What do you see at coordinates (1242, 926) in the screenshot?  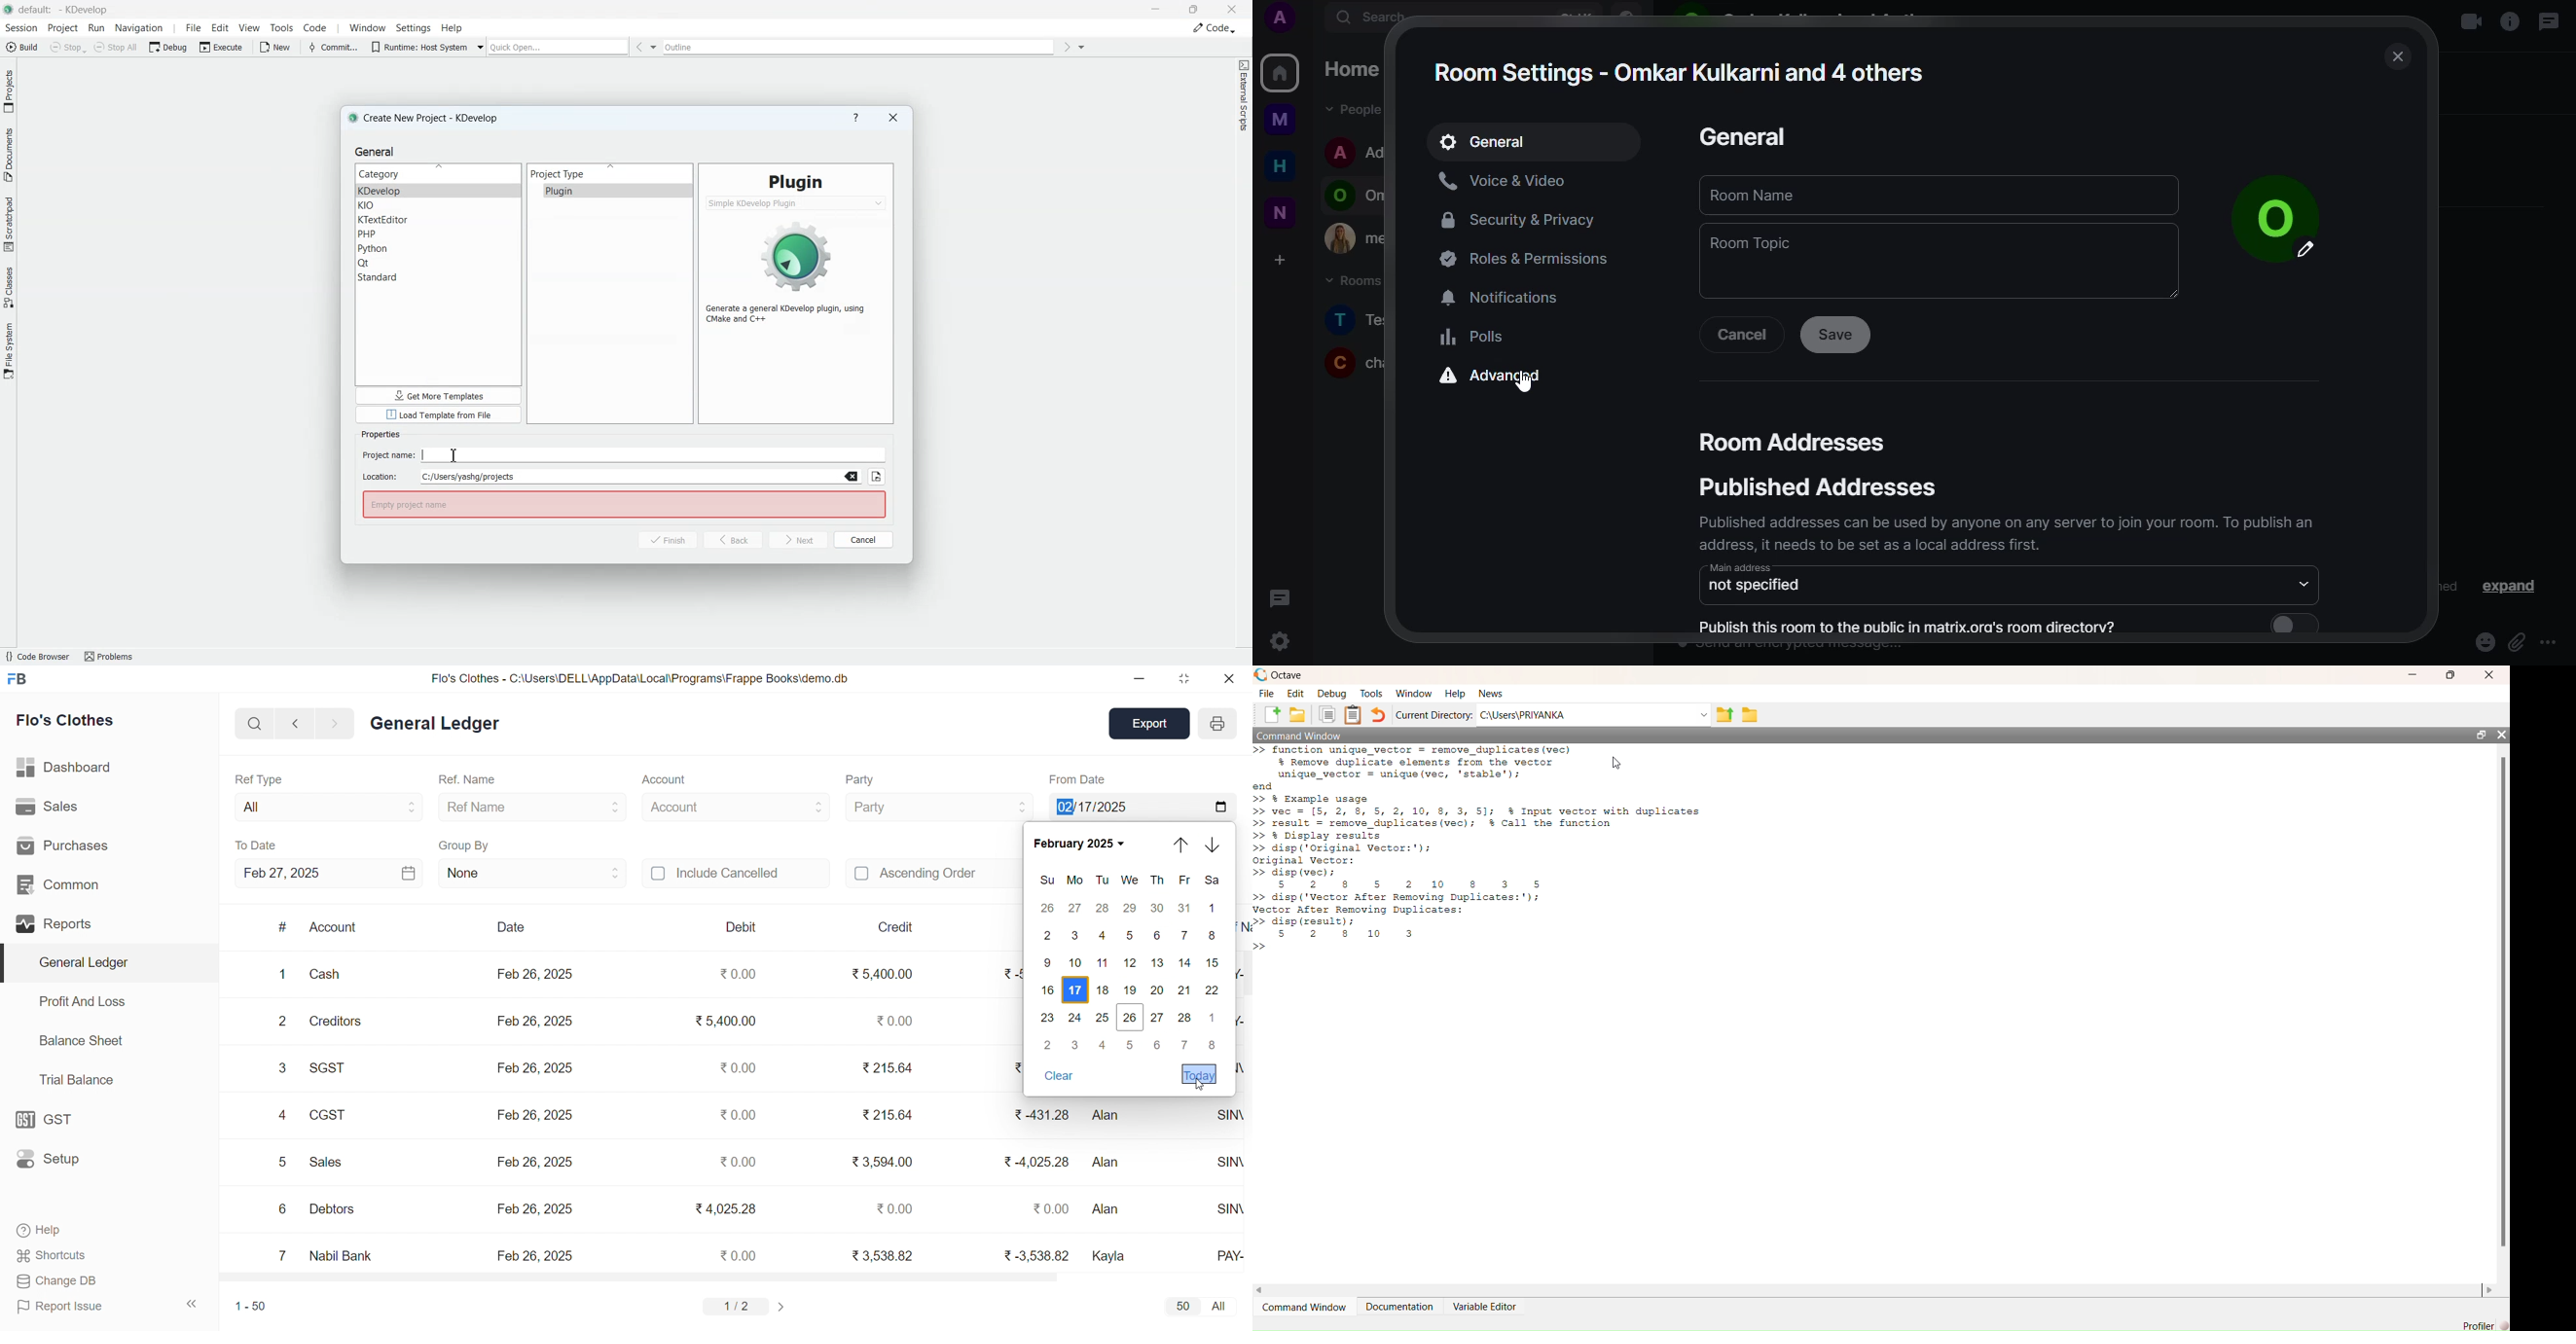 I see `Ref N..` at bounding box center [1242, 926].